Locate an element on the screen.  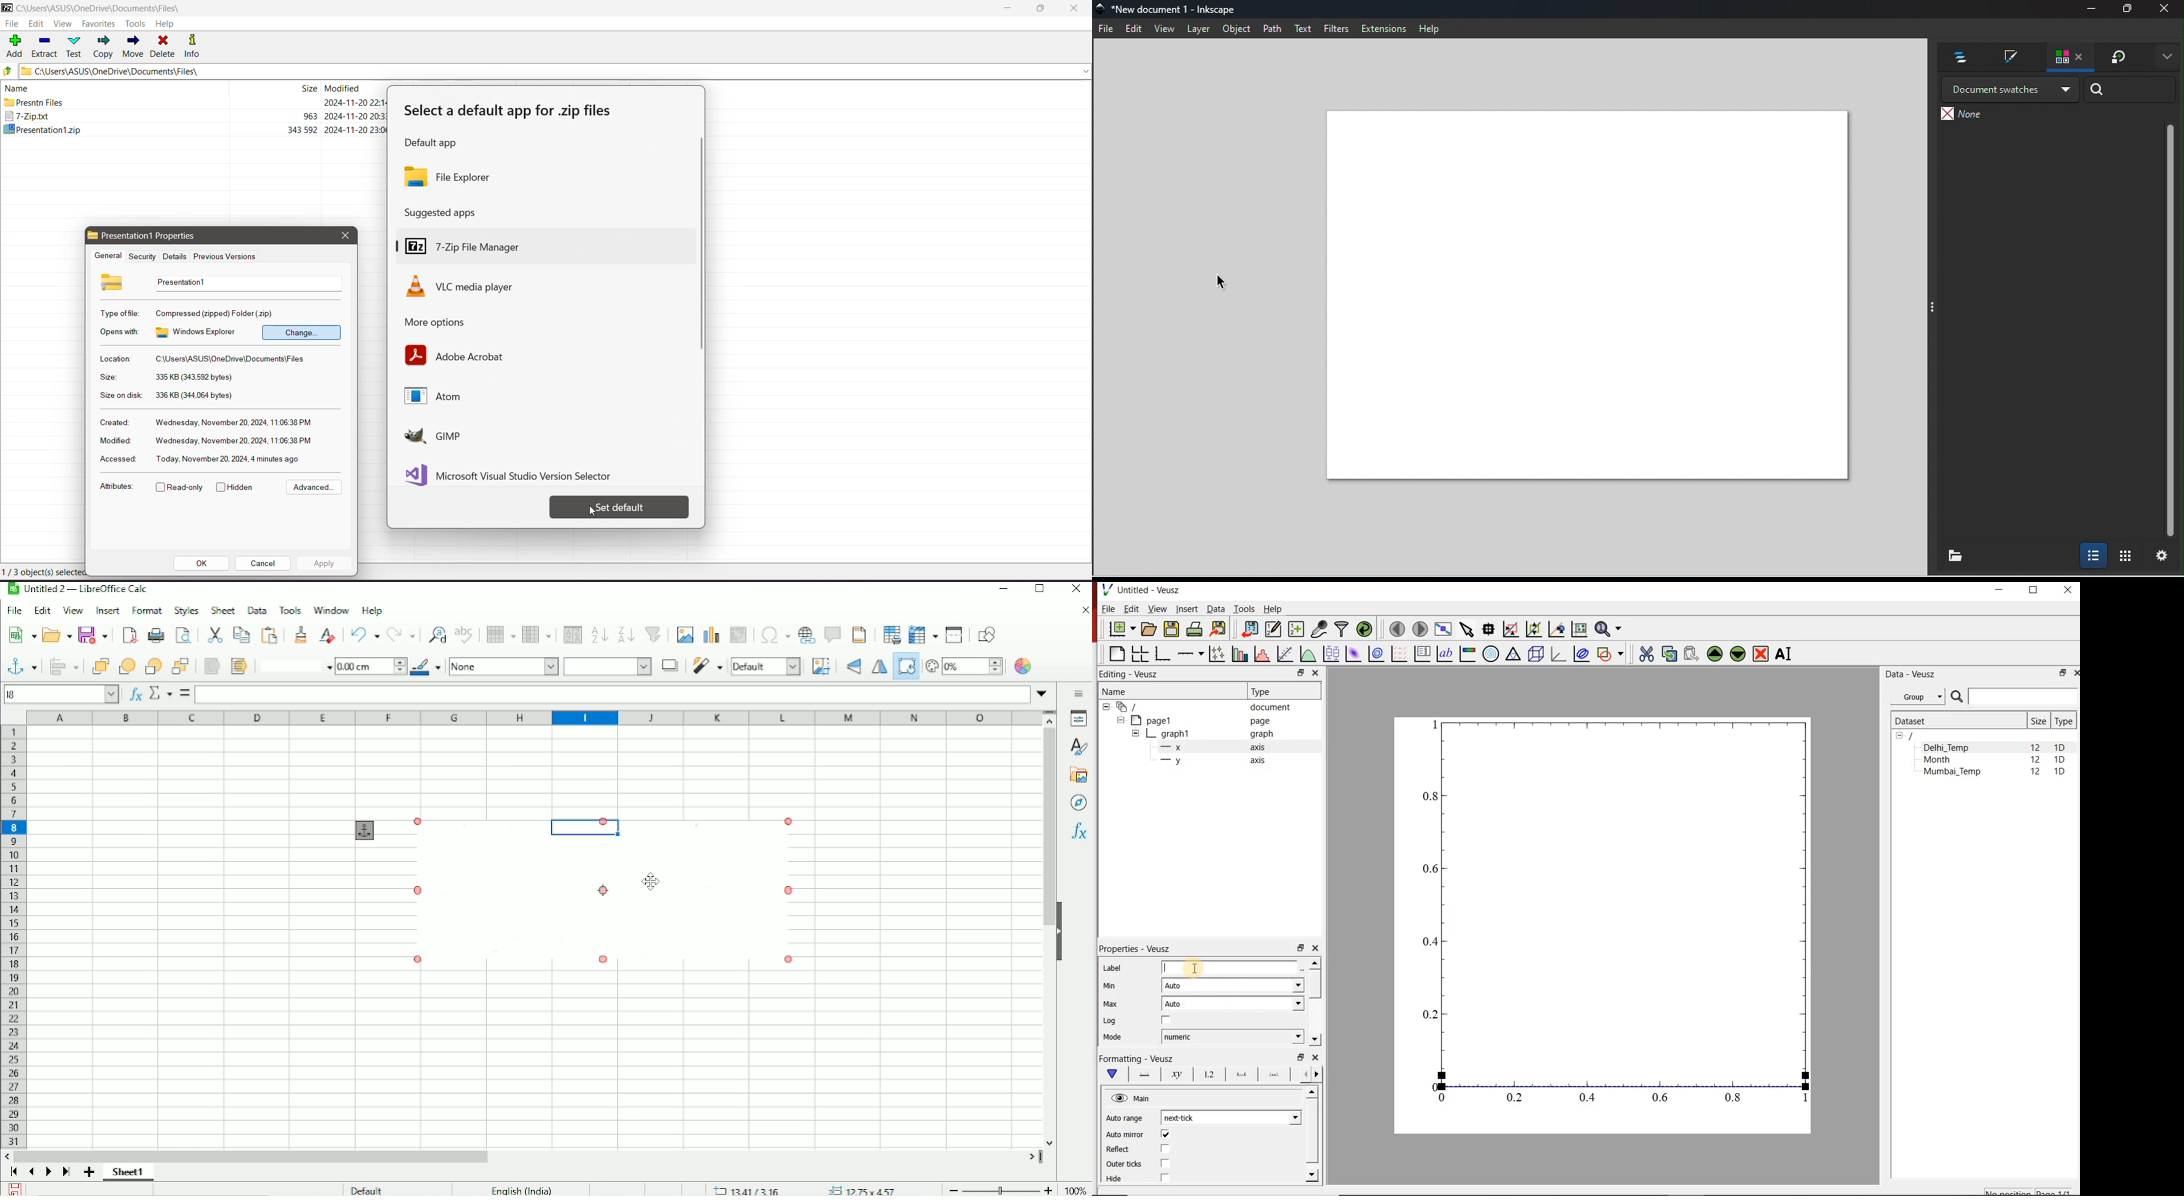
Maximize is located at coordinates (2125, 10).